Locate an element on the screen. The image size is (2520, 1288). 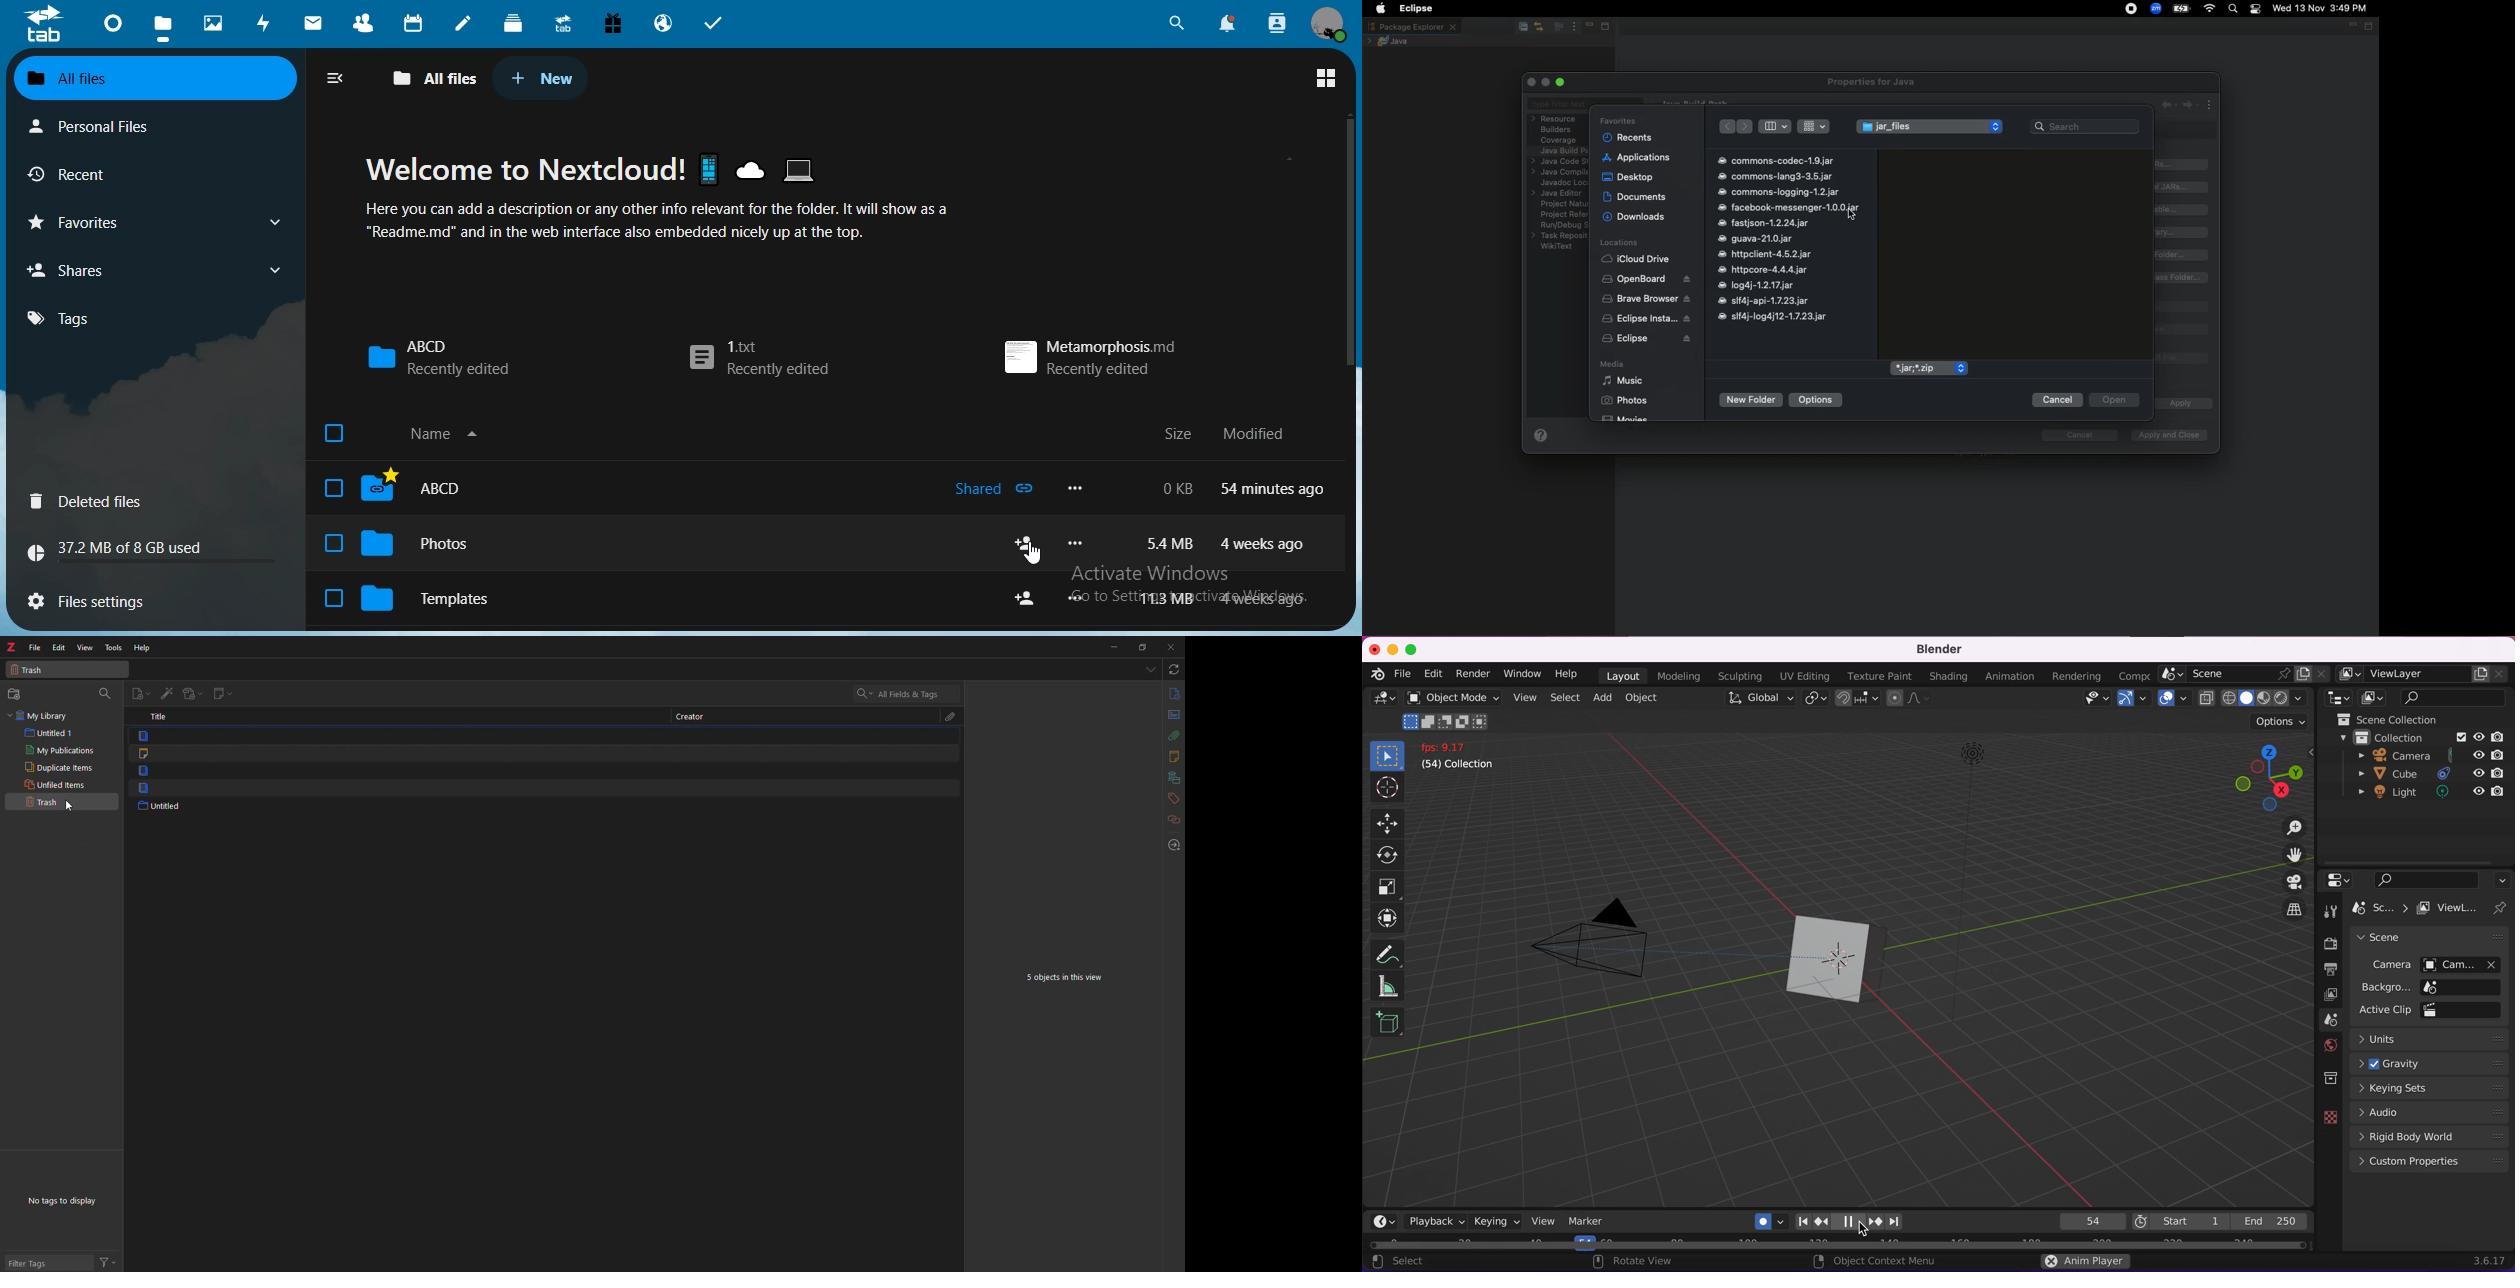
calendar is located at coordinates (416, 23).